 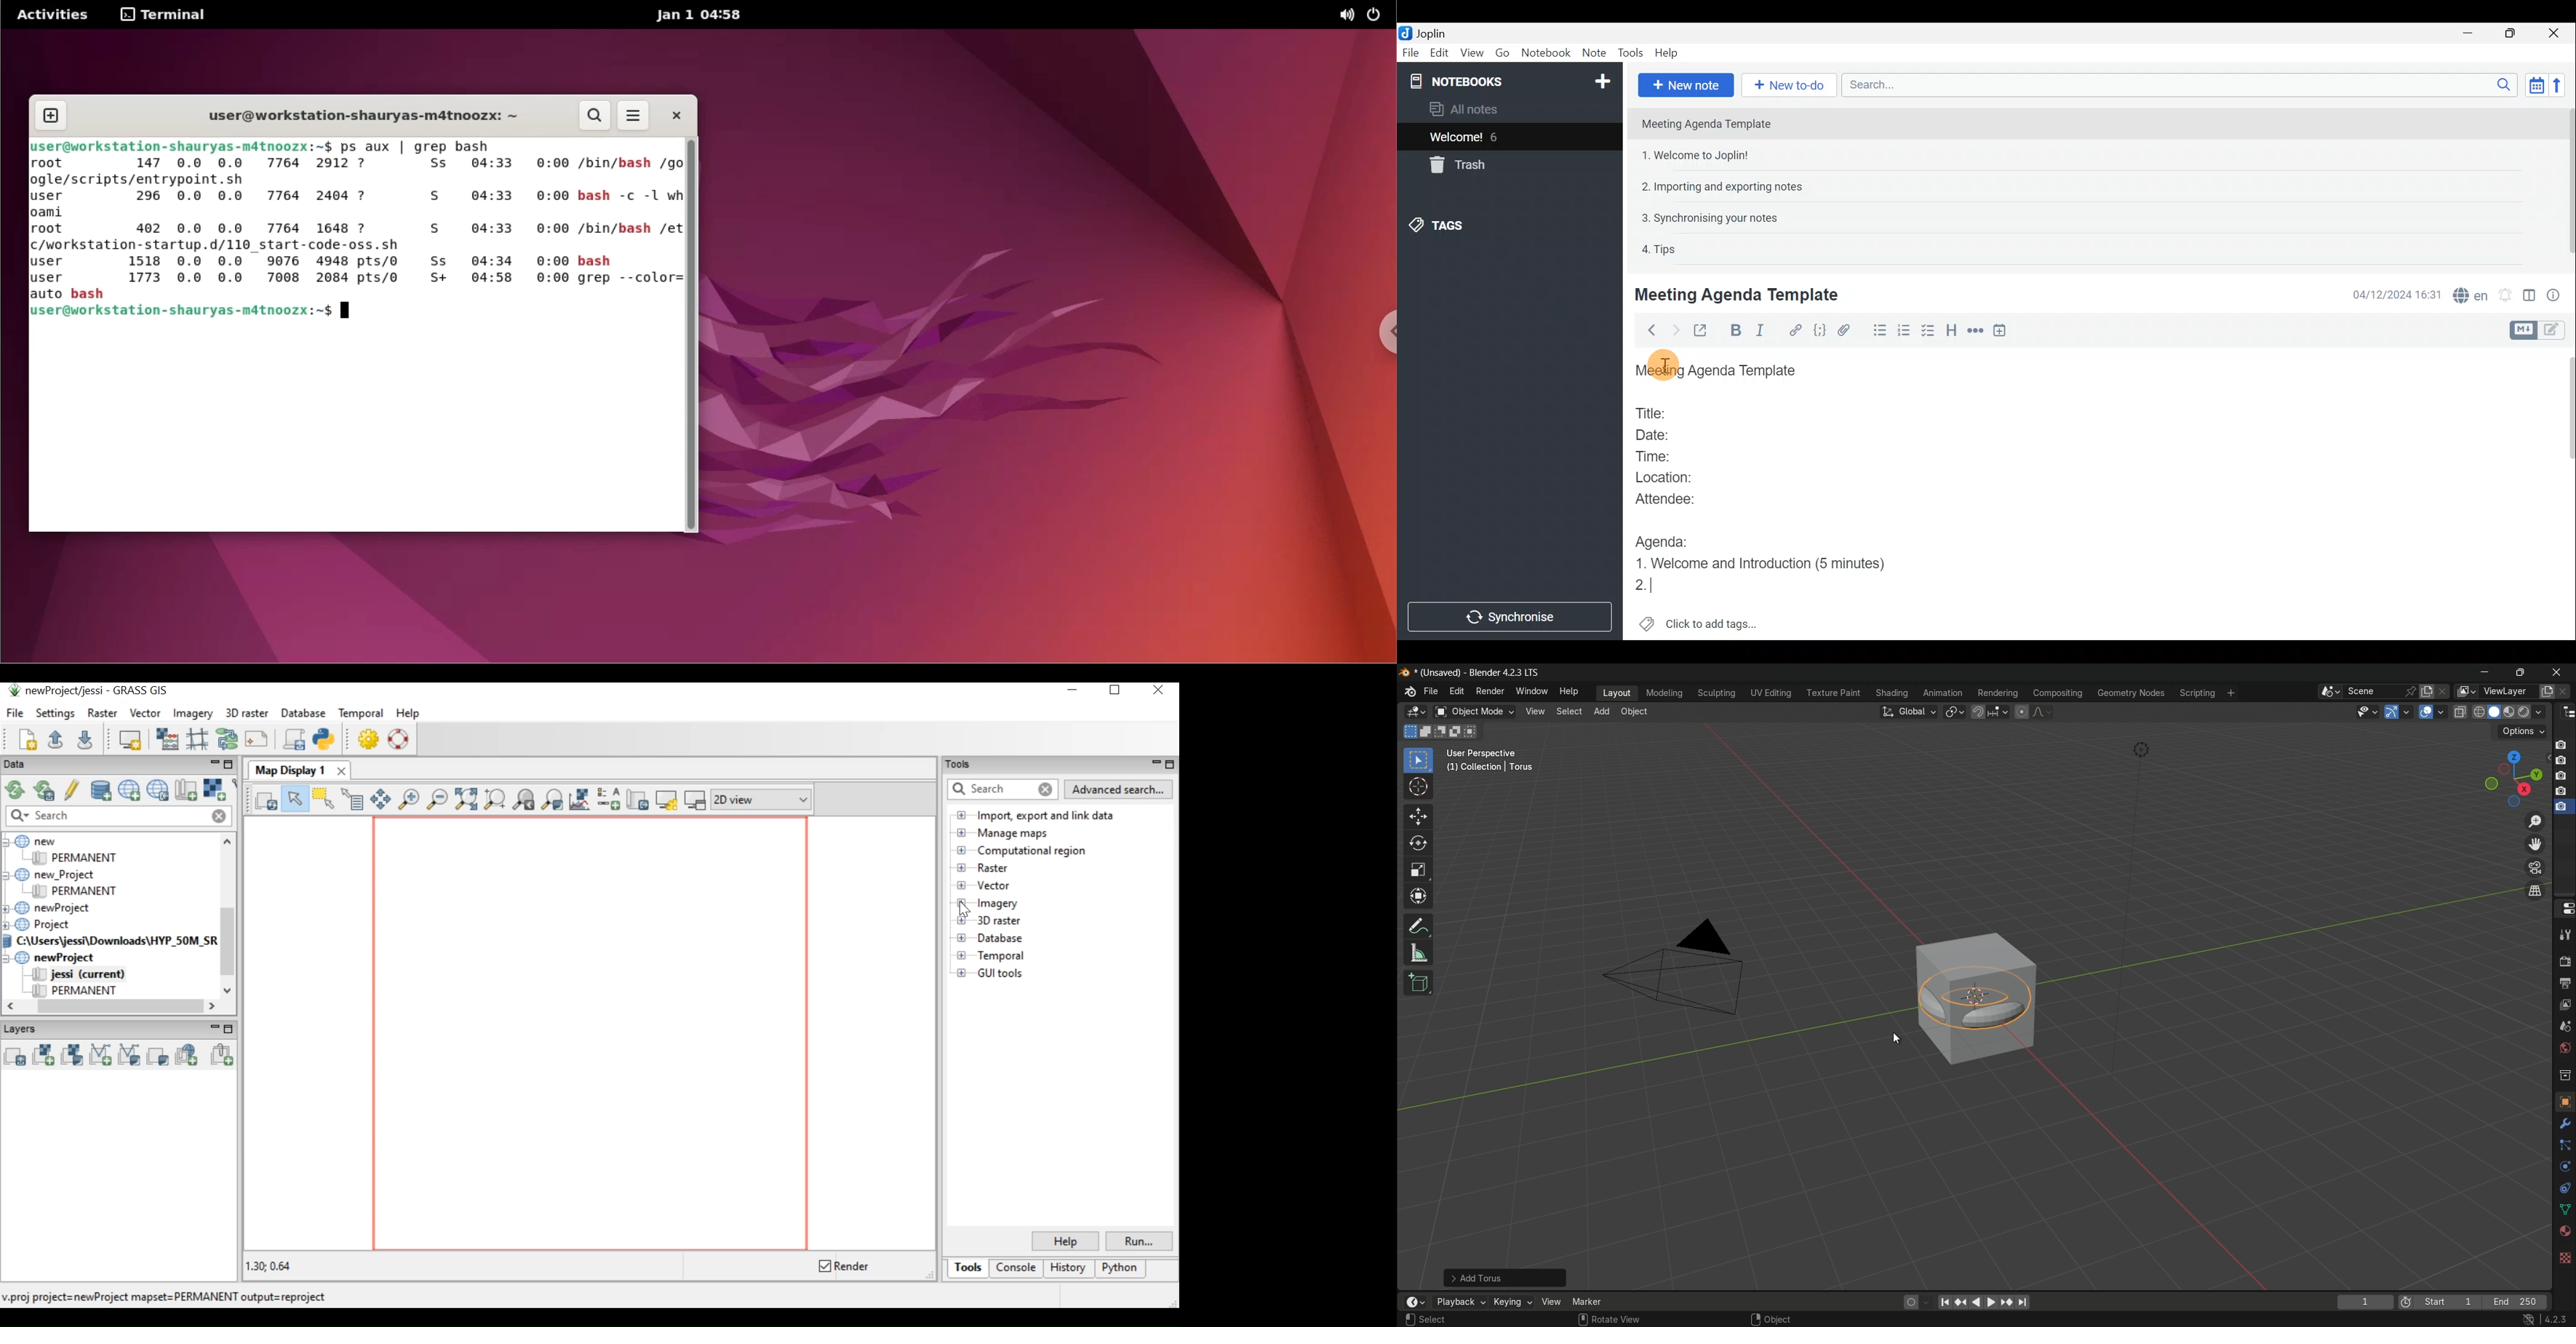 I want to click on Set alarm, so click(x=2507, y=295).